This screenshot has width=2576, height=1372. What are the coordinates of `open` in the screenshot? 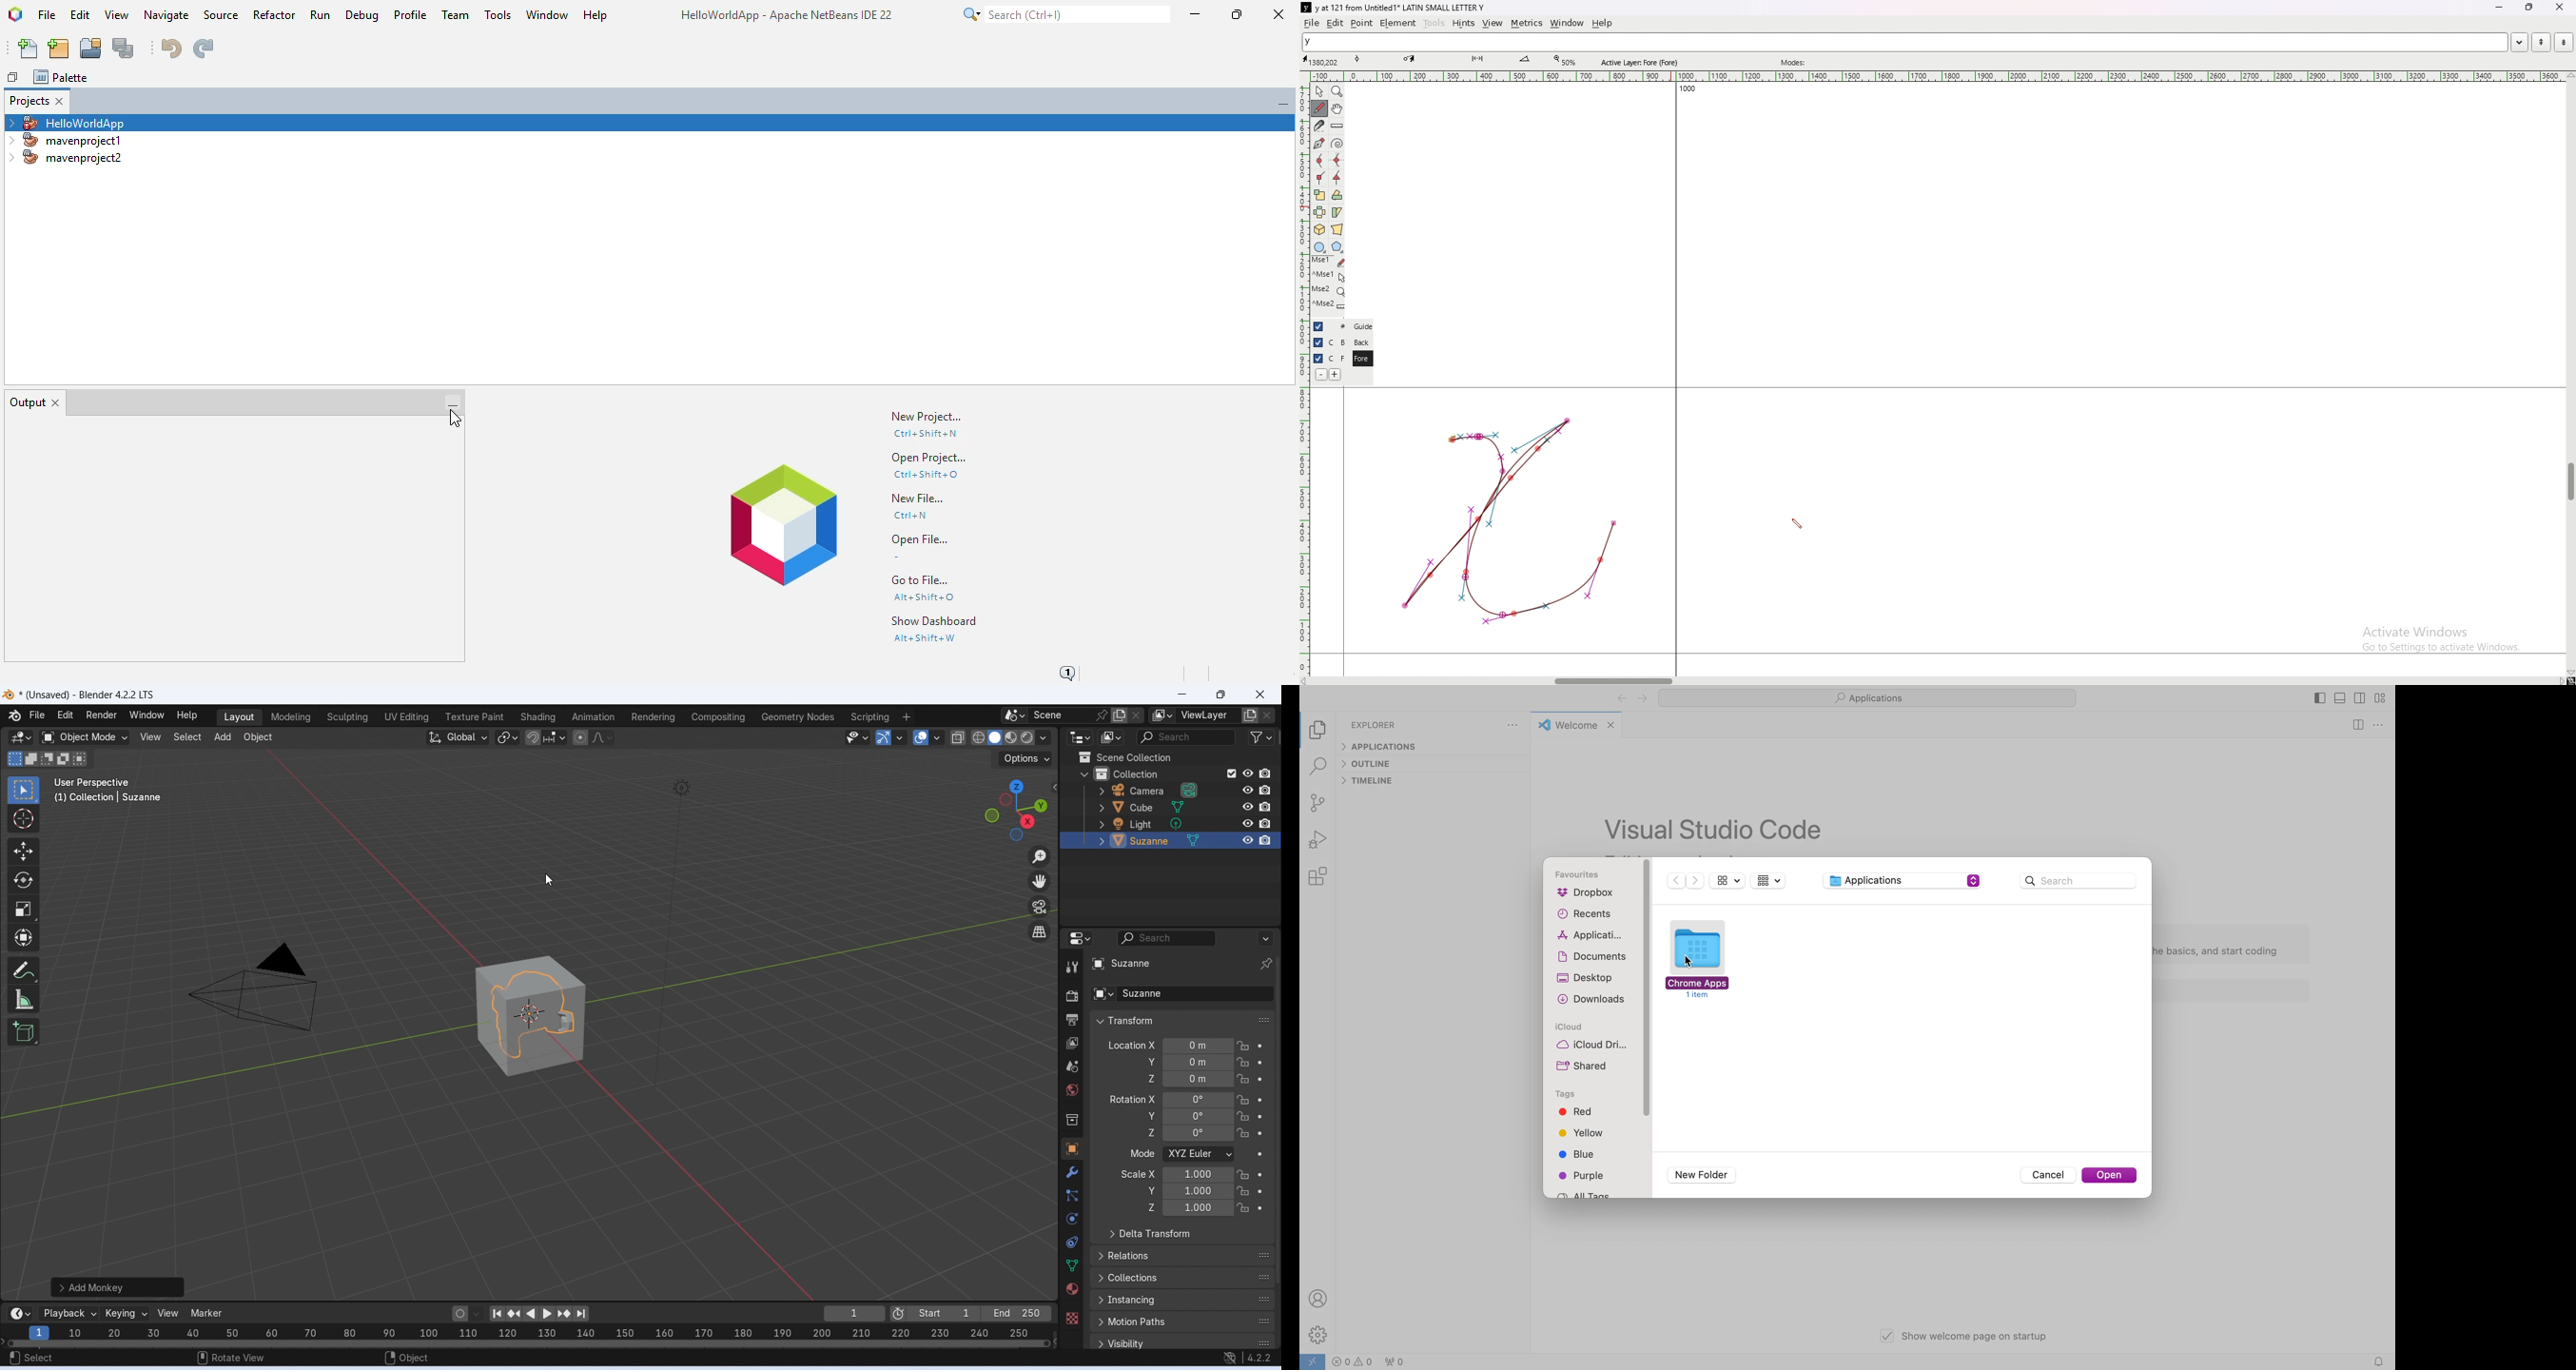 It's located at (2110, 1176).